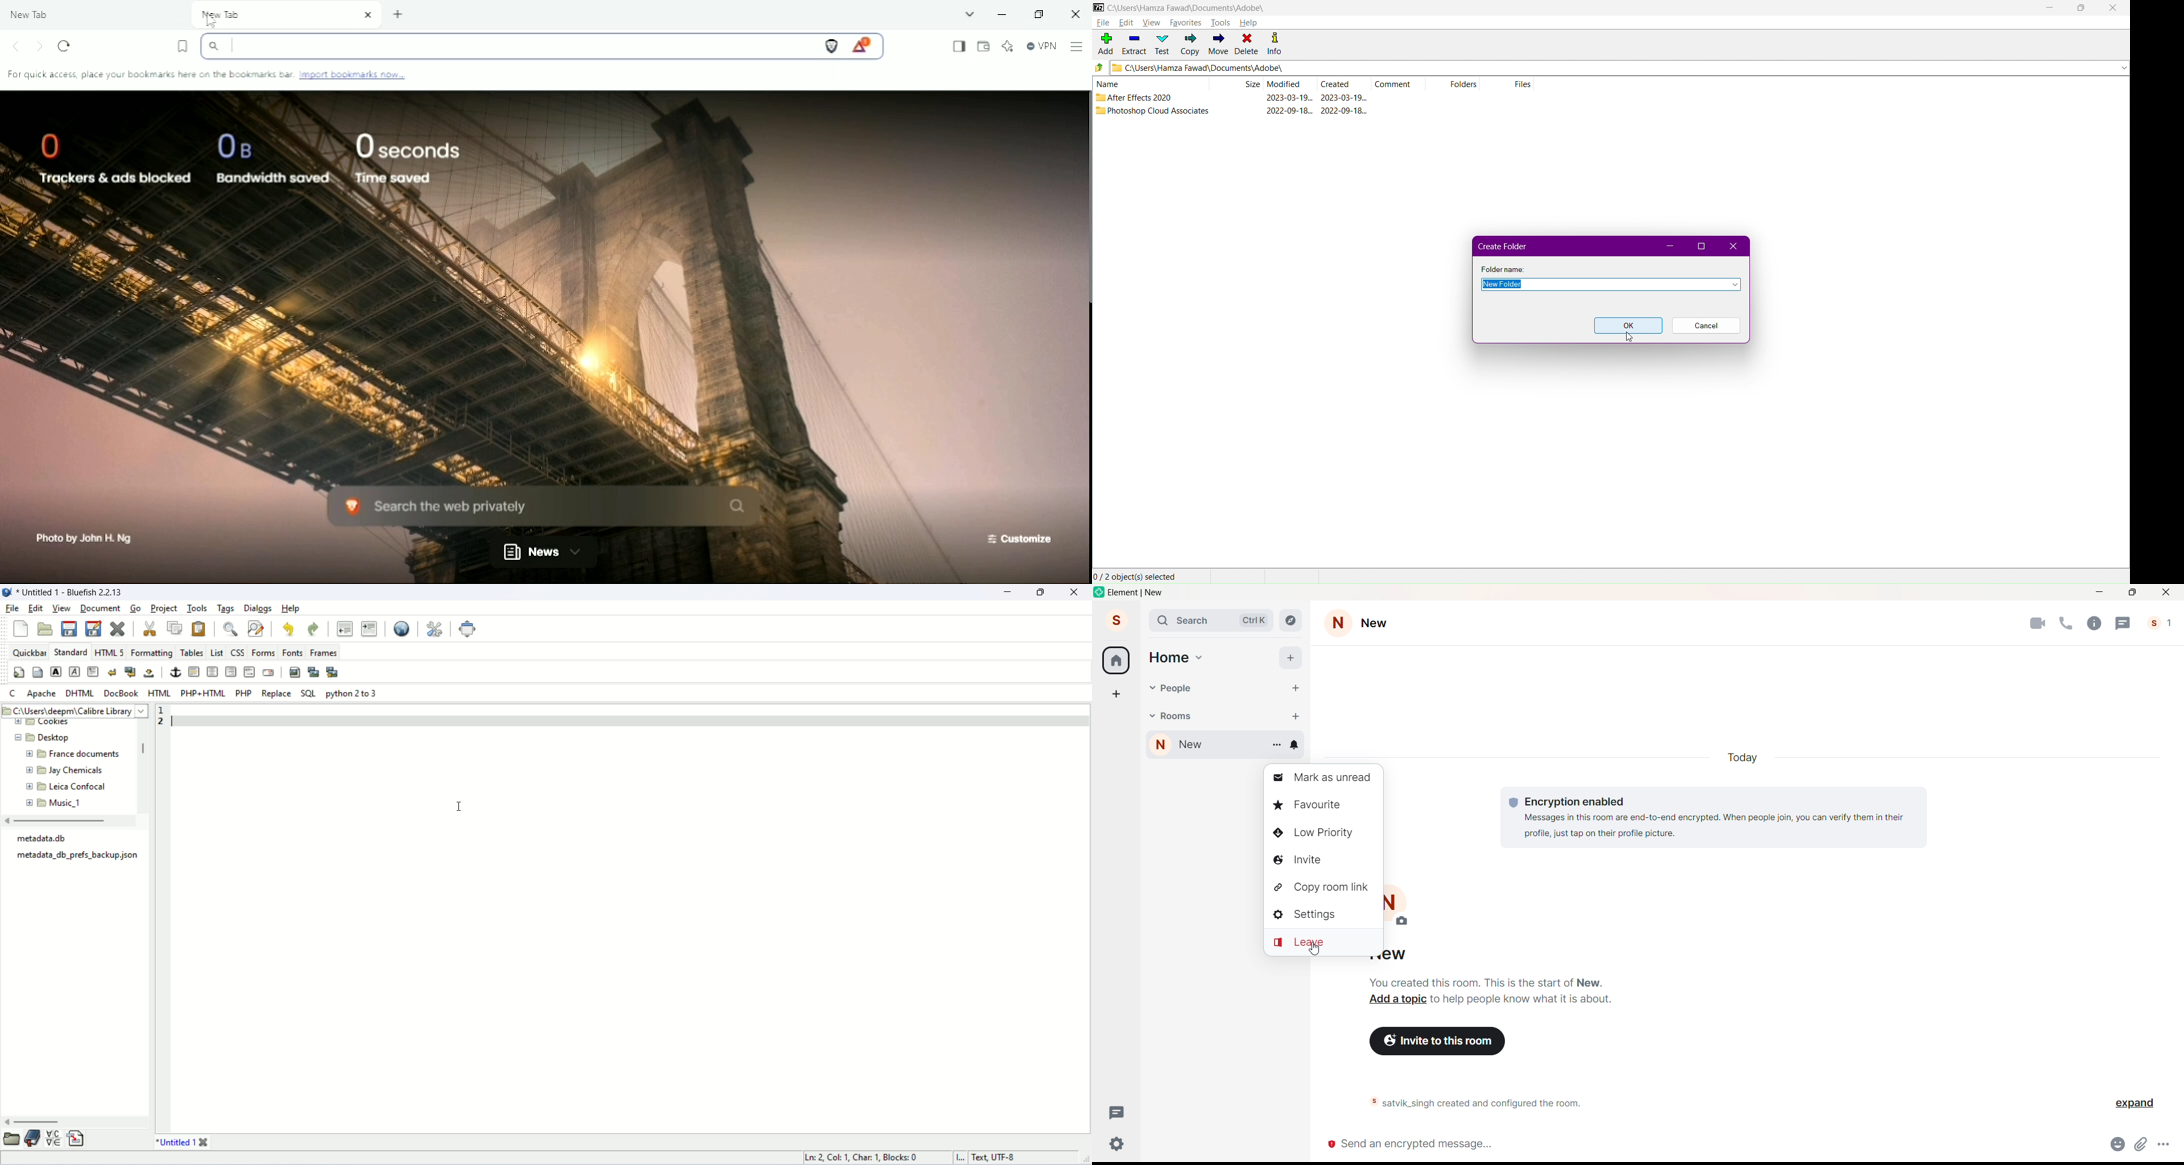 Image resolution: width=2184 pixels, height=1176 pixels. Describe the element at coordinates (249, 671) in the screenshot. I see `HTML comment` at that location.